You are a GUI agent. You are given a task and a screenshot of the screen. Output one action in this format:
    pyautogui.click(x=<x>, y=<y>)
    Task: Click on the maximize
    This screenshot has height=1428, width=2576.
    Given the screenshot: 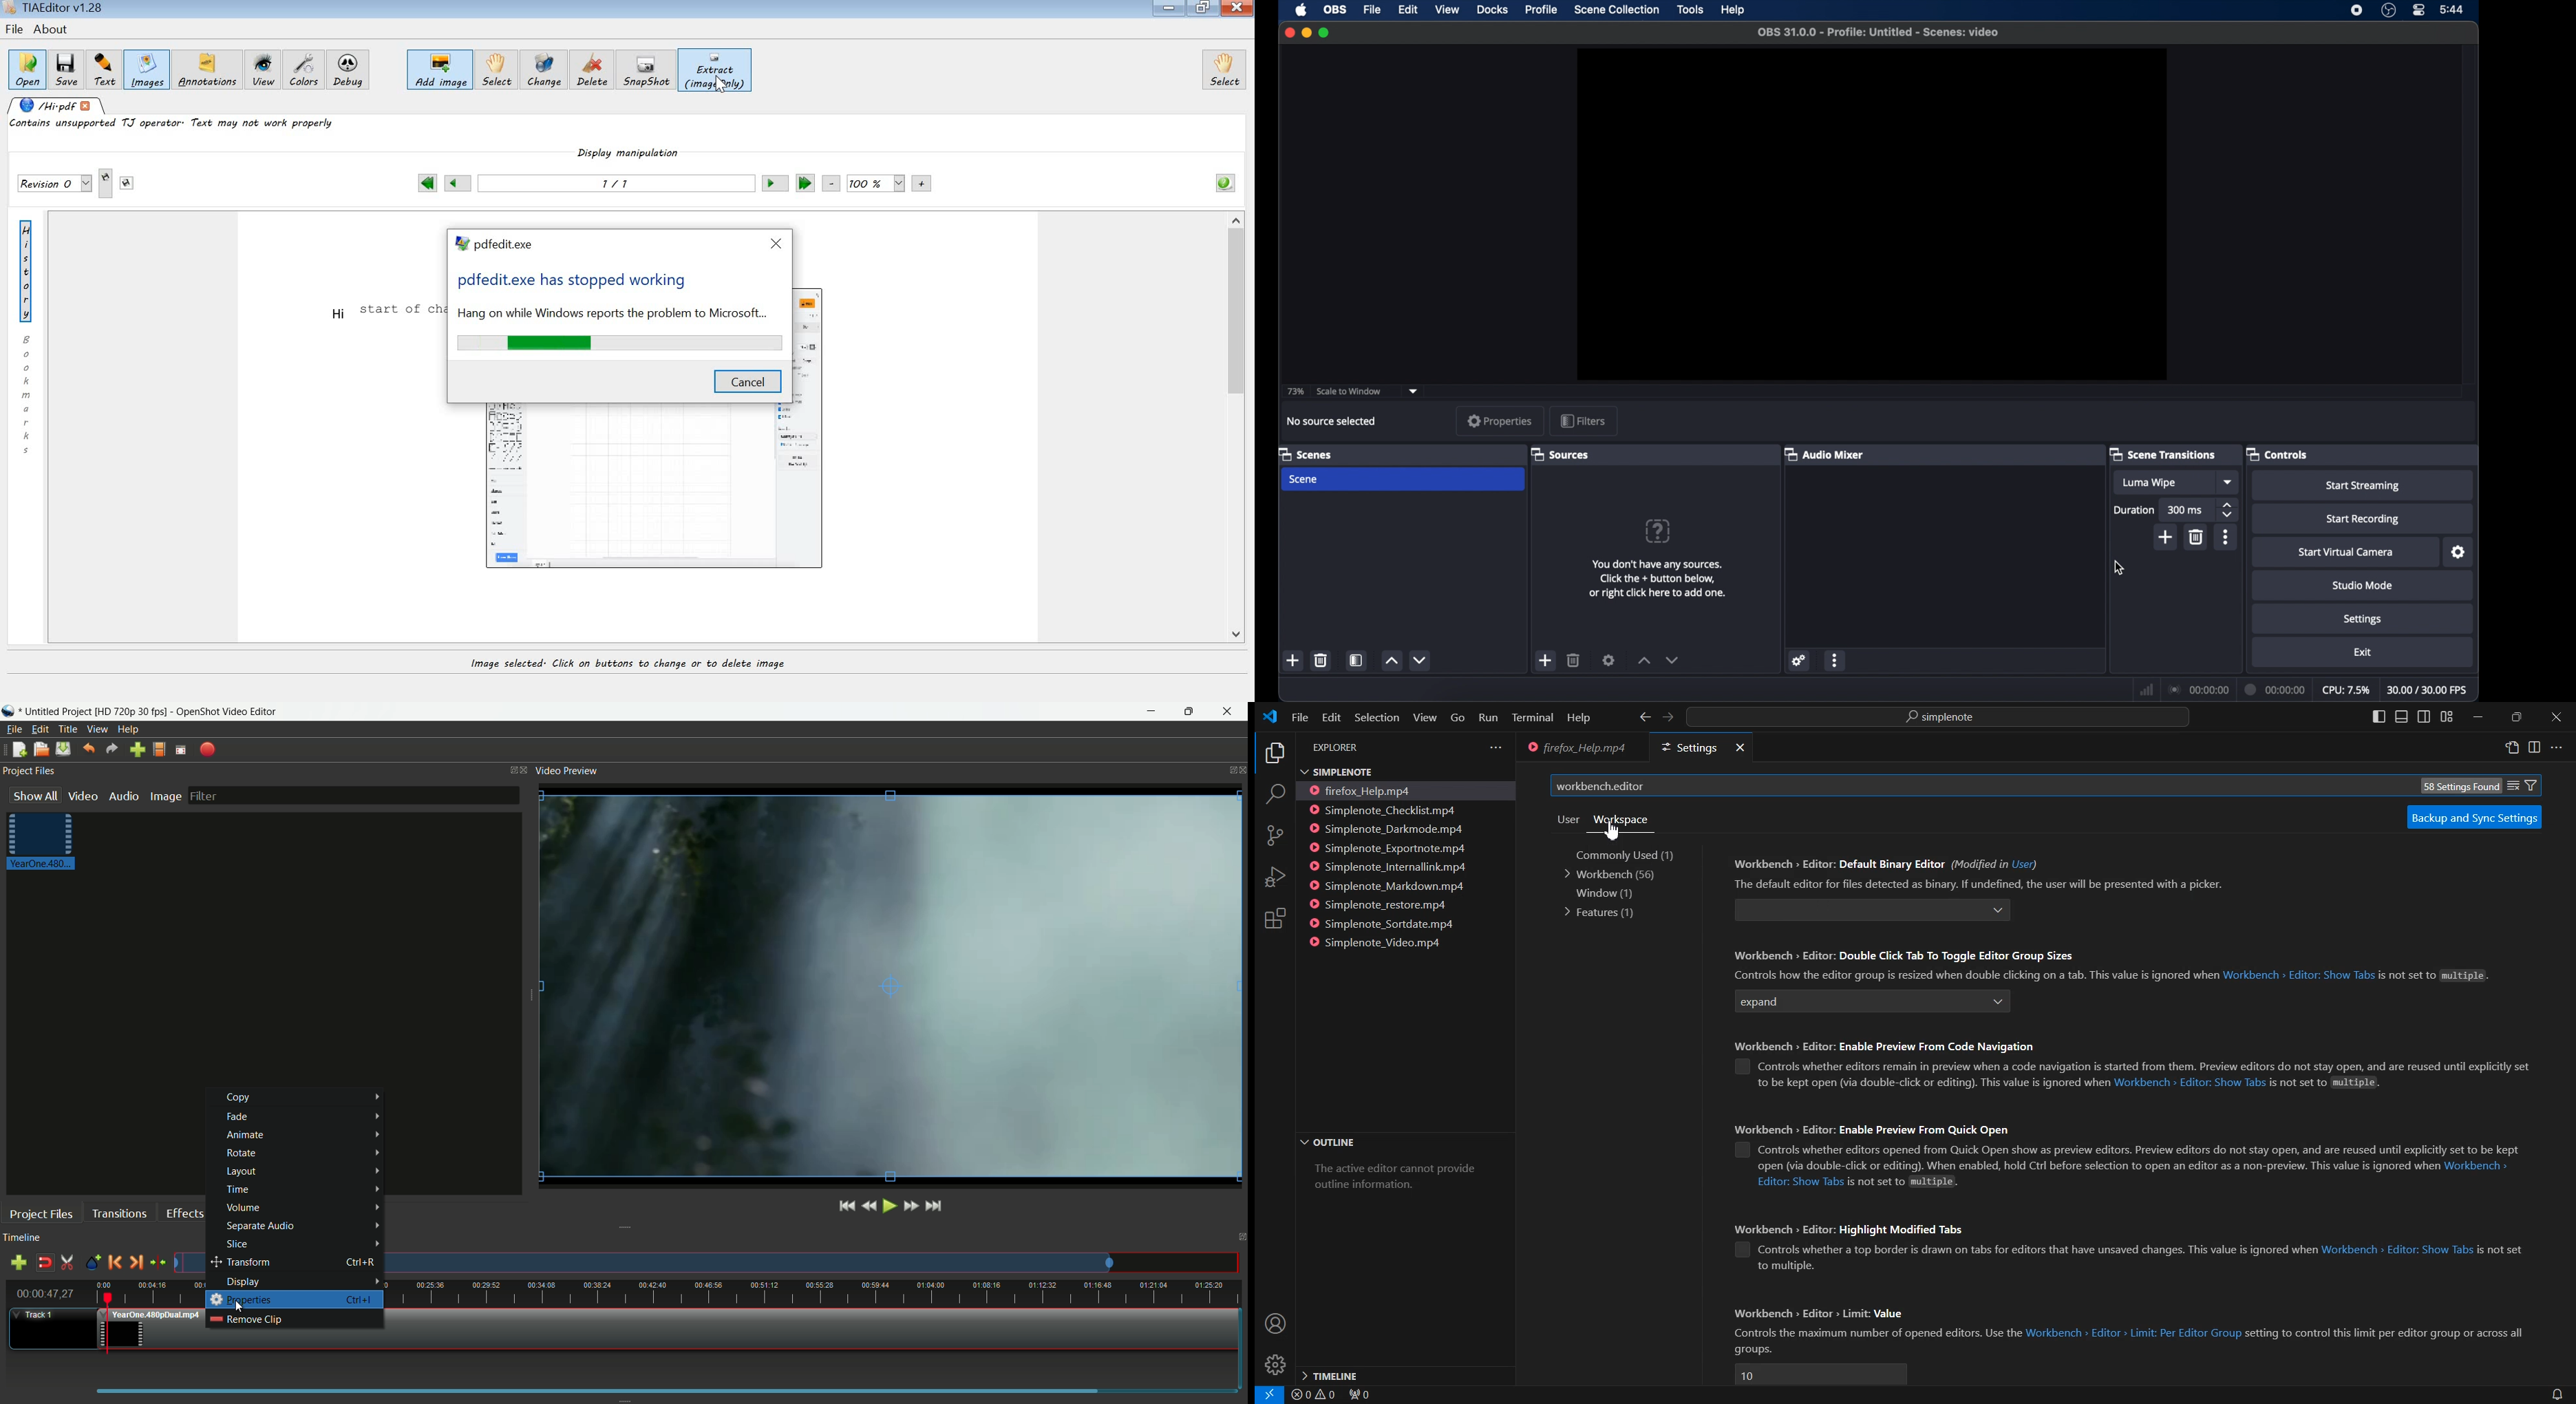 What is the action you would take?
    pyautogui.click(x=1326, y=32)
    